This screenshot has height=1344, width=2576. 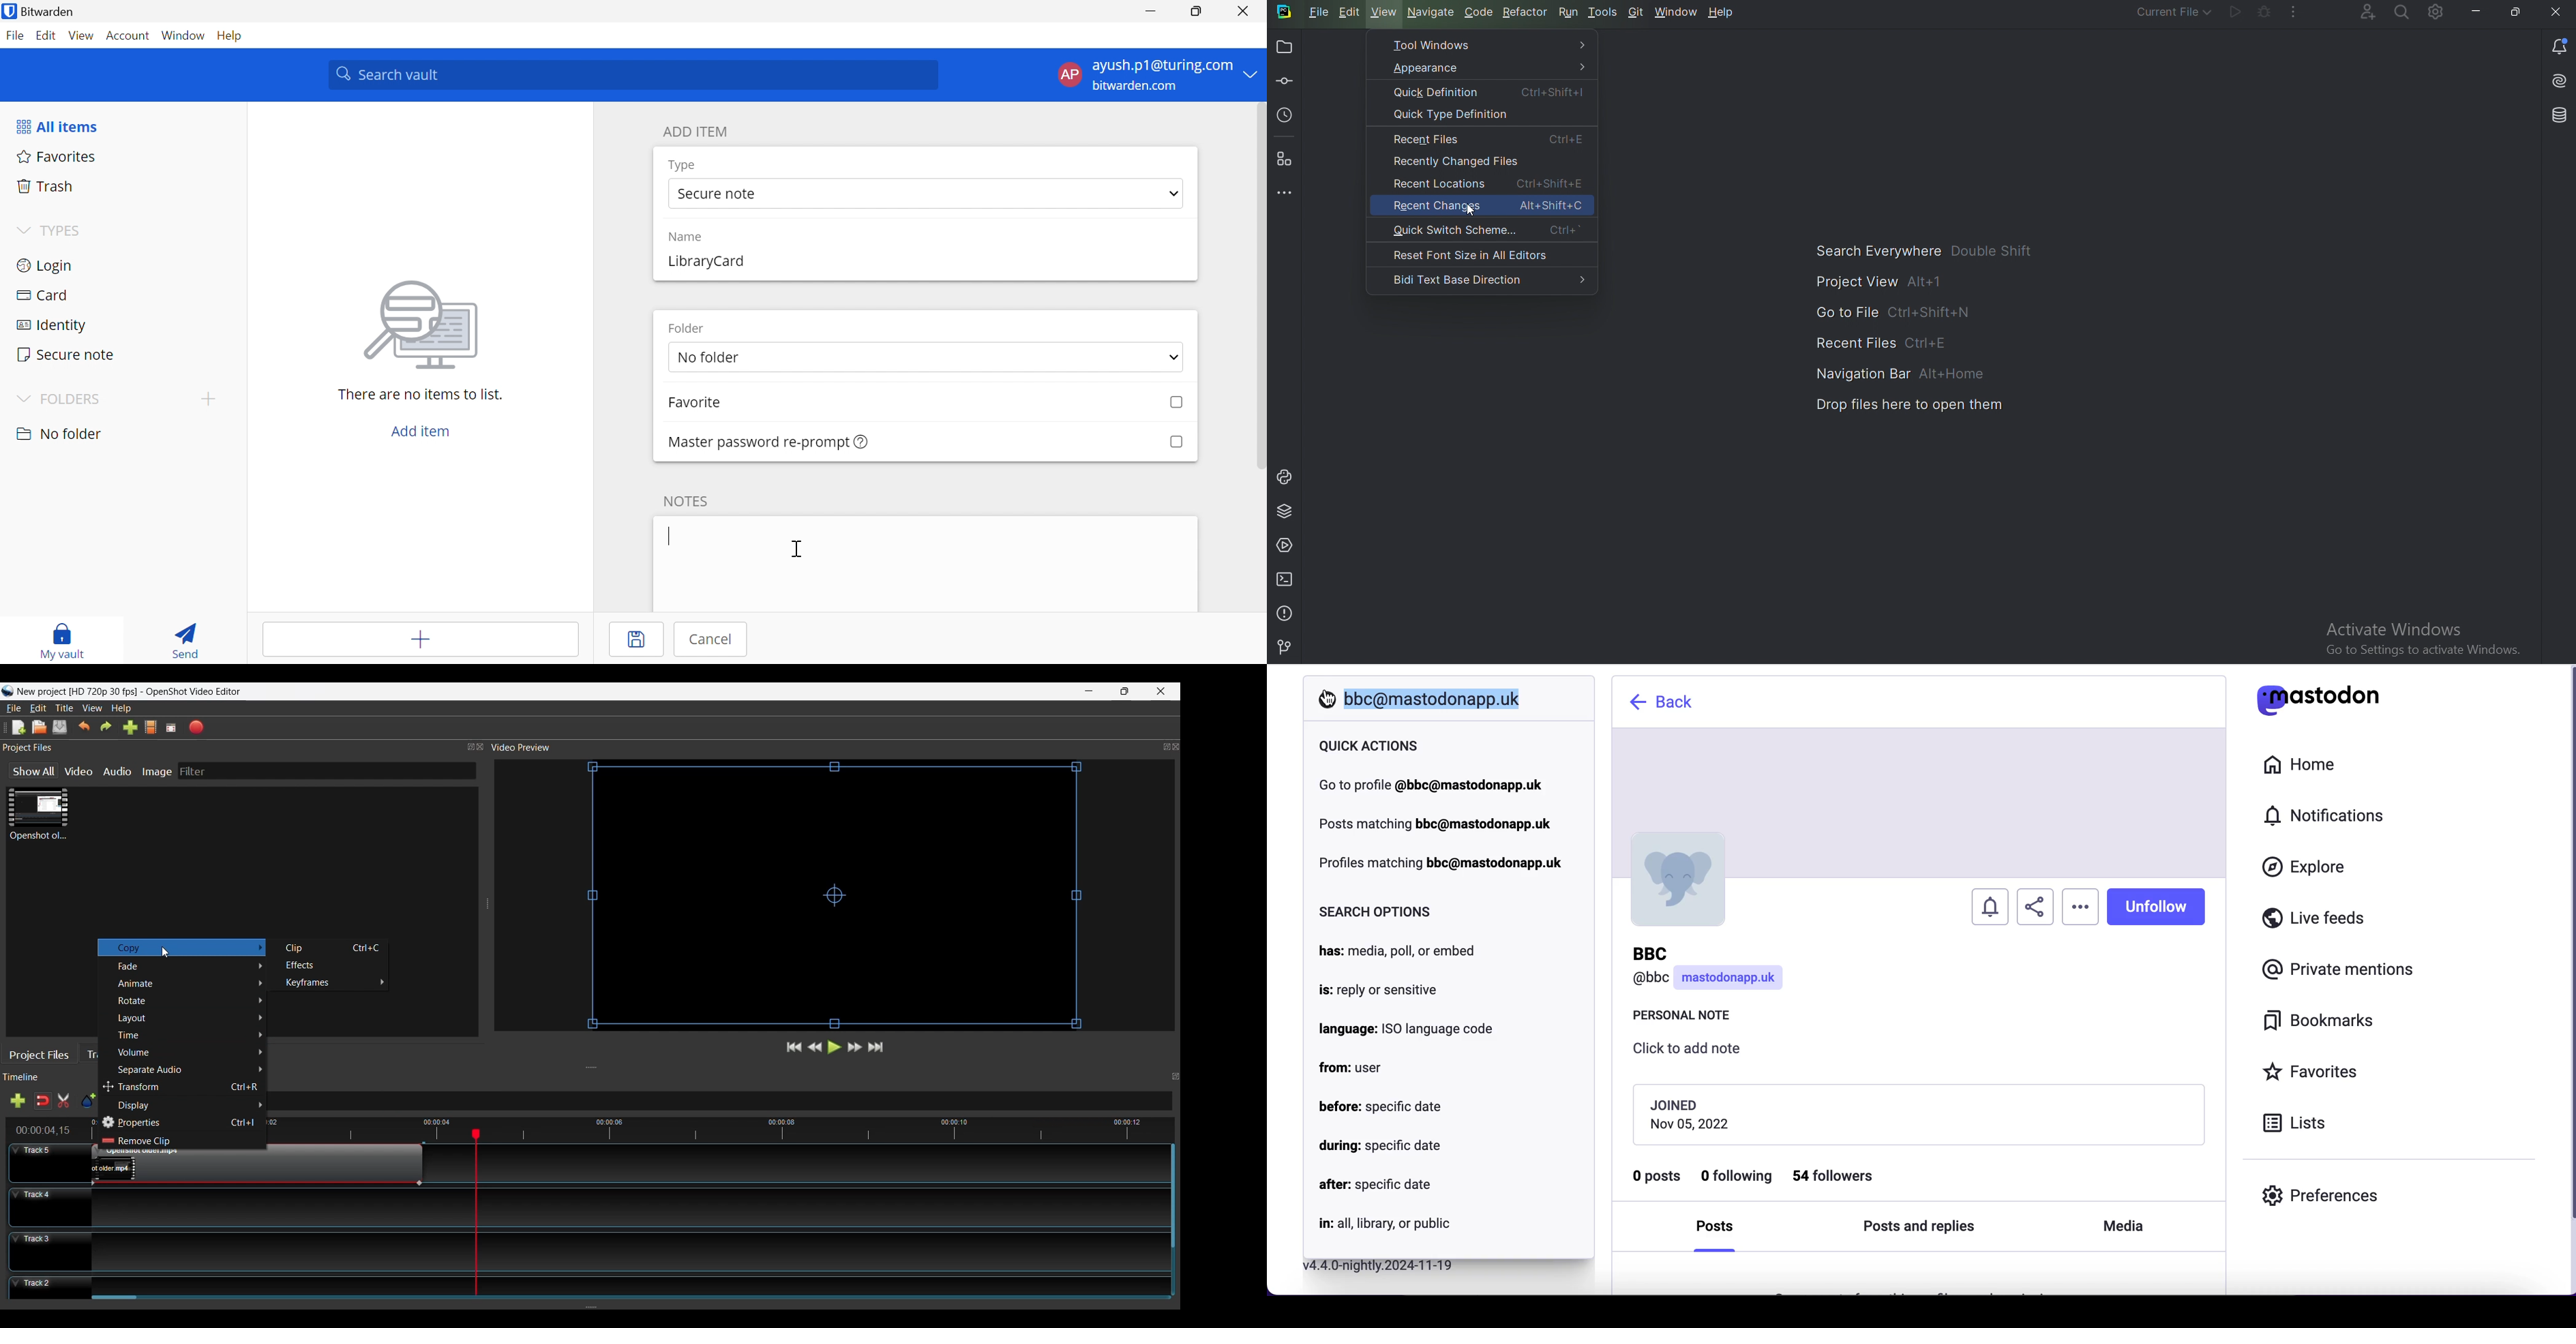 What do you see at coordinates (1406, 1029) in the screenshot?
I see `language: ISO language code` at bounding box center [1406, 1029].